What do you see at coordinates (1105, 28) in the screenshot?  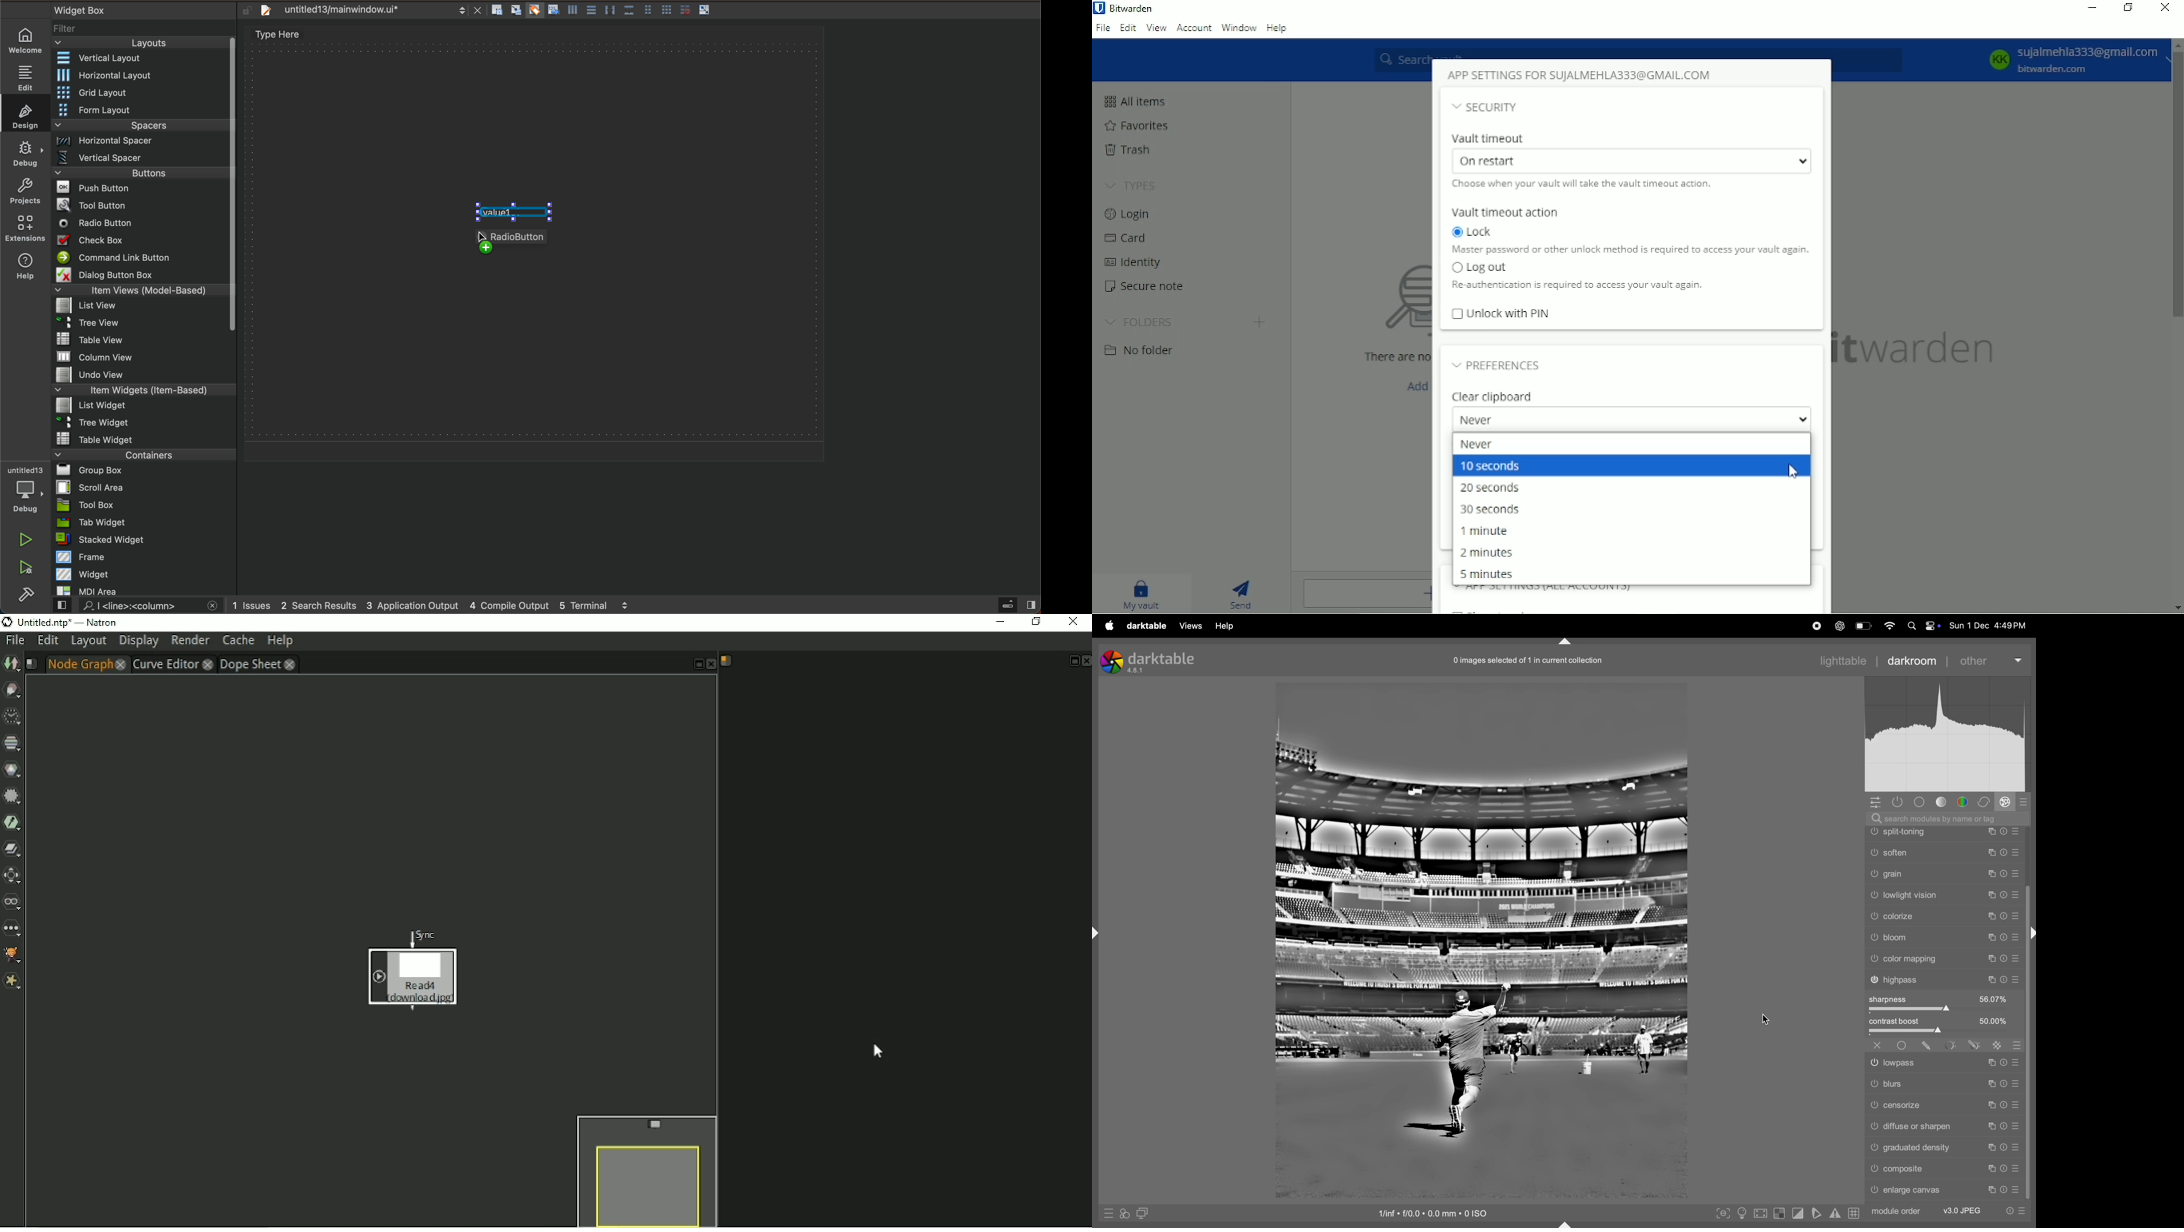 I see `File` at bounding box center [1105, 28].